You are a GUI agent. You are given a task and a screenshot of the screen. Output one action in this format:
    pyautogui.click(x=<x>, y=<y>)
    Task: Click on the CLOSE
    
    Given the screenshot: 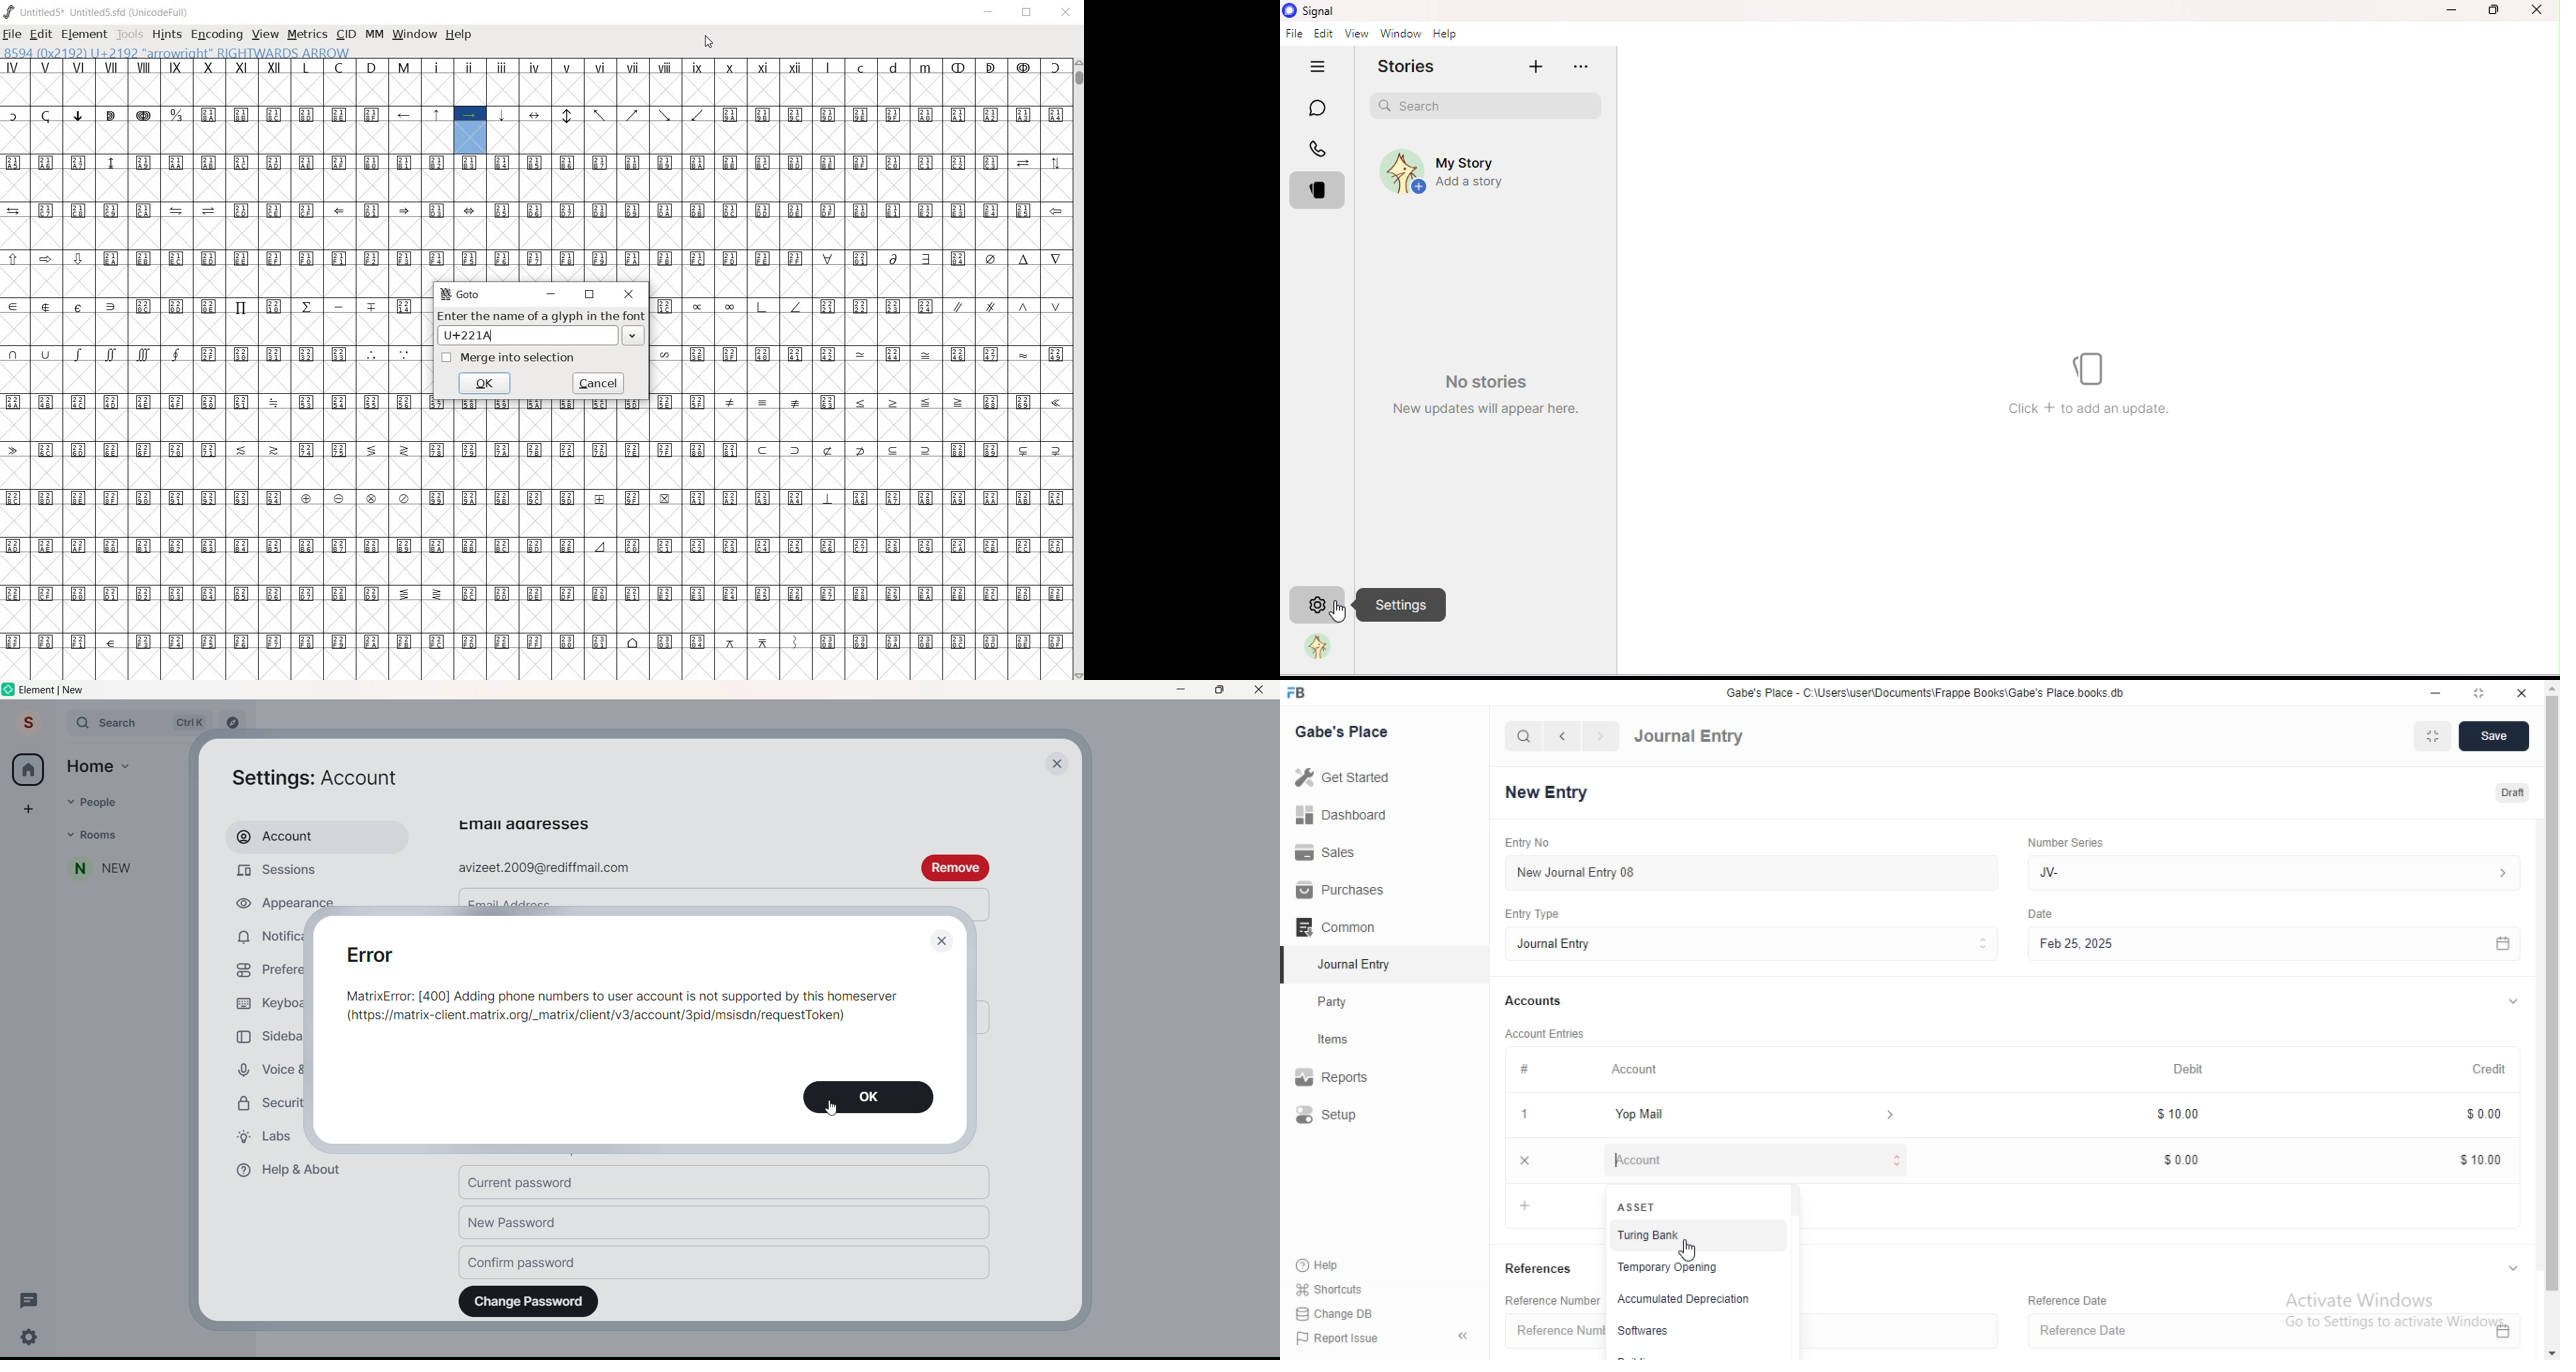 What is the action you would take?
    pyautogui.click(x=1067, y=12)
    